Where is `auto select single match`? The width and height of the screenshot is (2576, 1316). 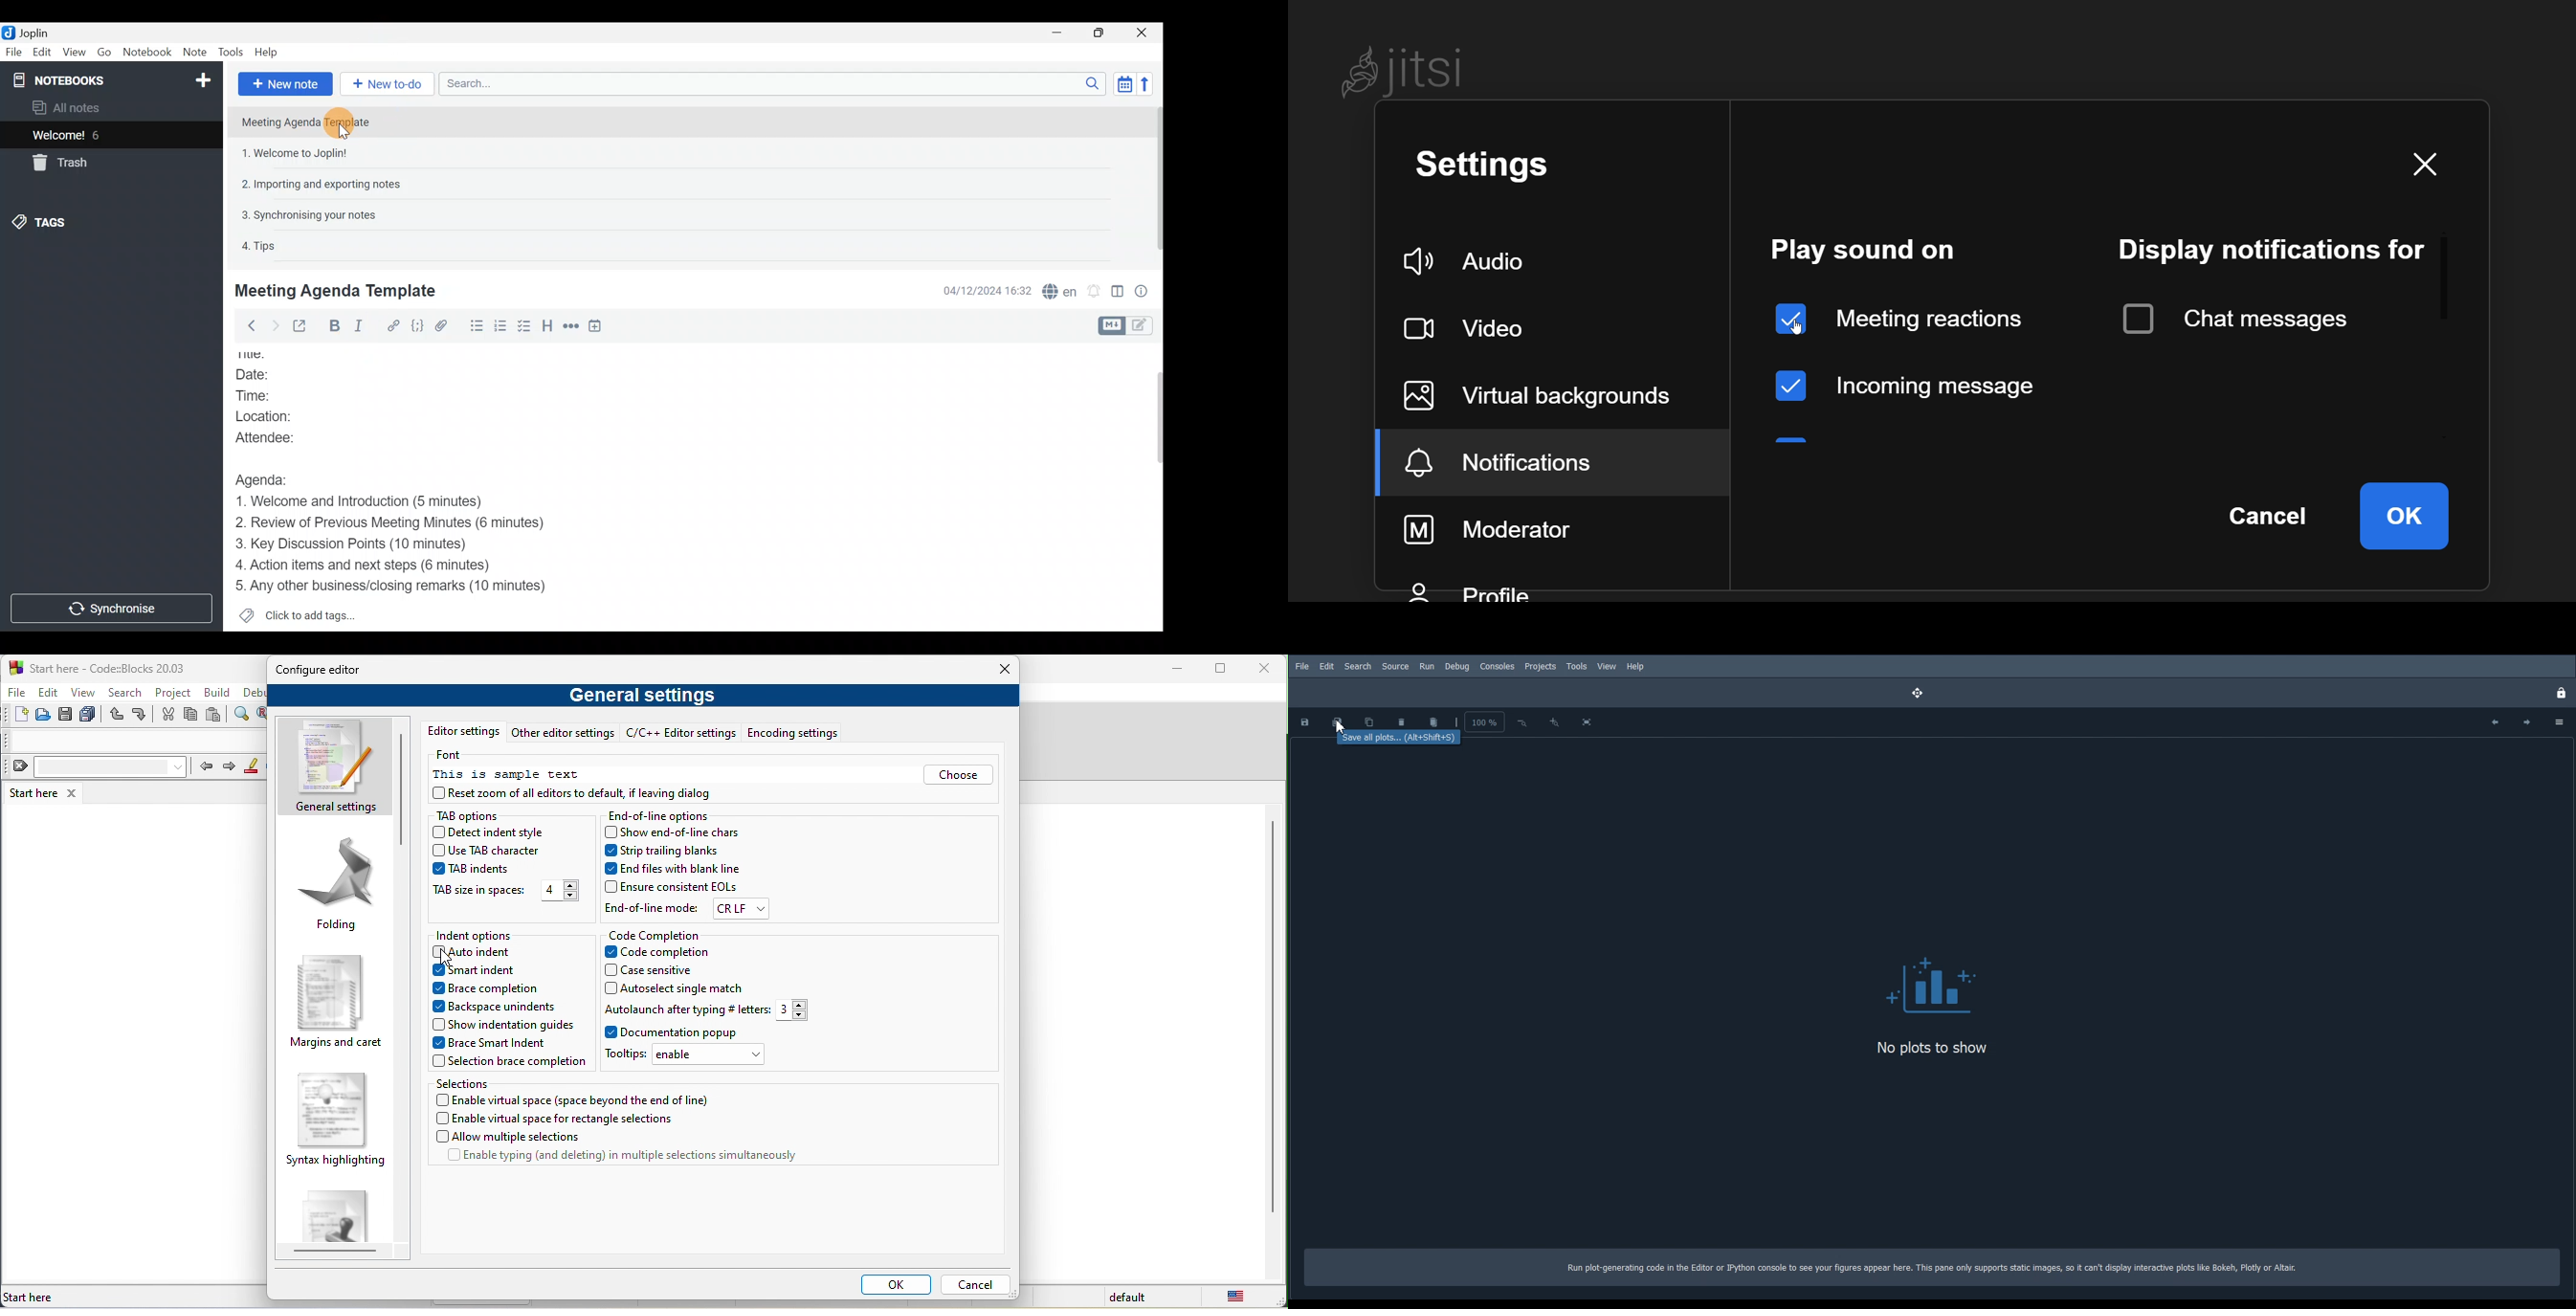
auto select single match is located at coordinates (677, 991).